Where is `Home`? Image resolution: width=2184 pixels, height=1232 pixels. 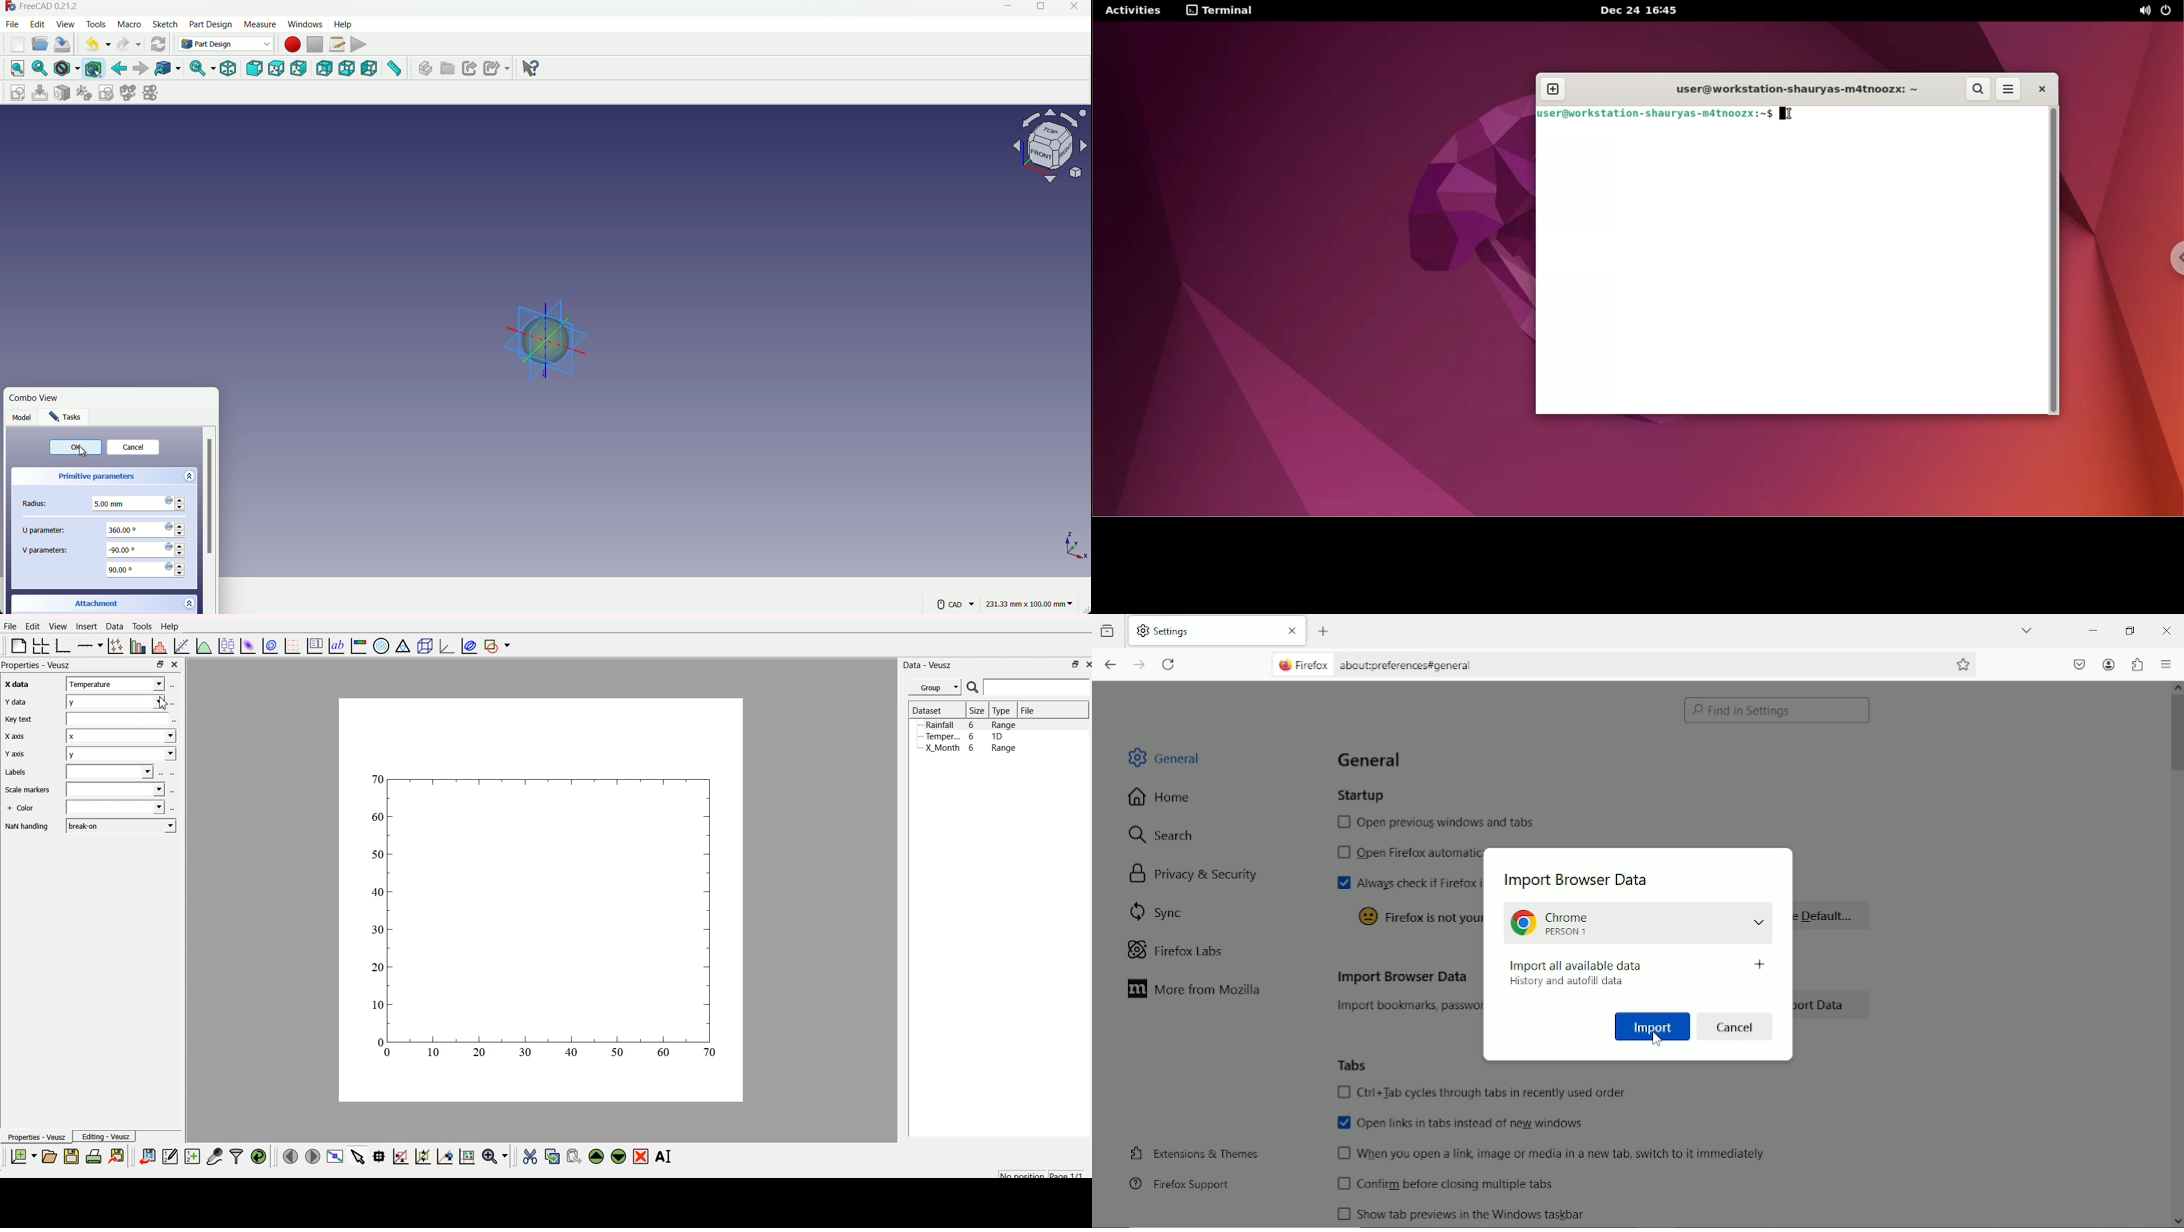 Home is located at coordinates (1161, 797).